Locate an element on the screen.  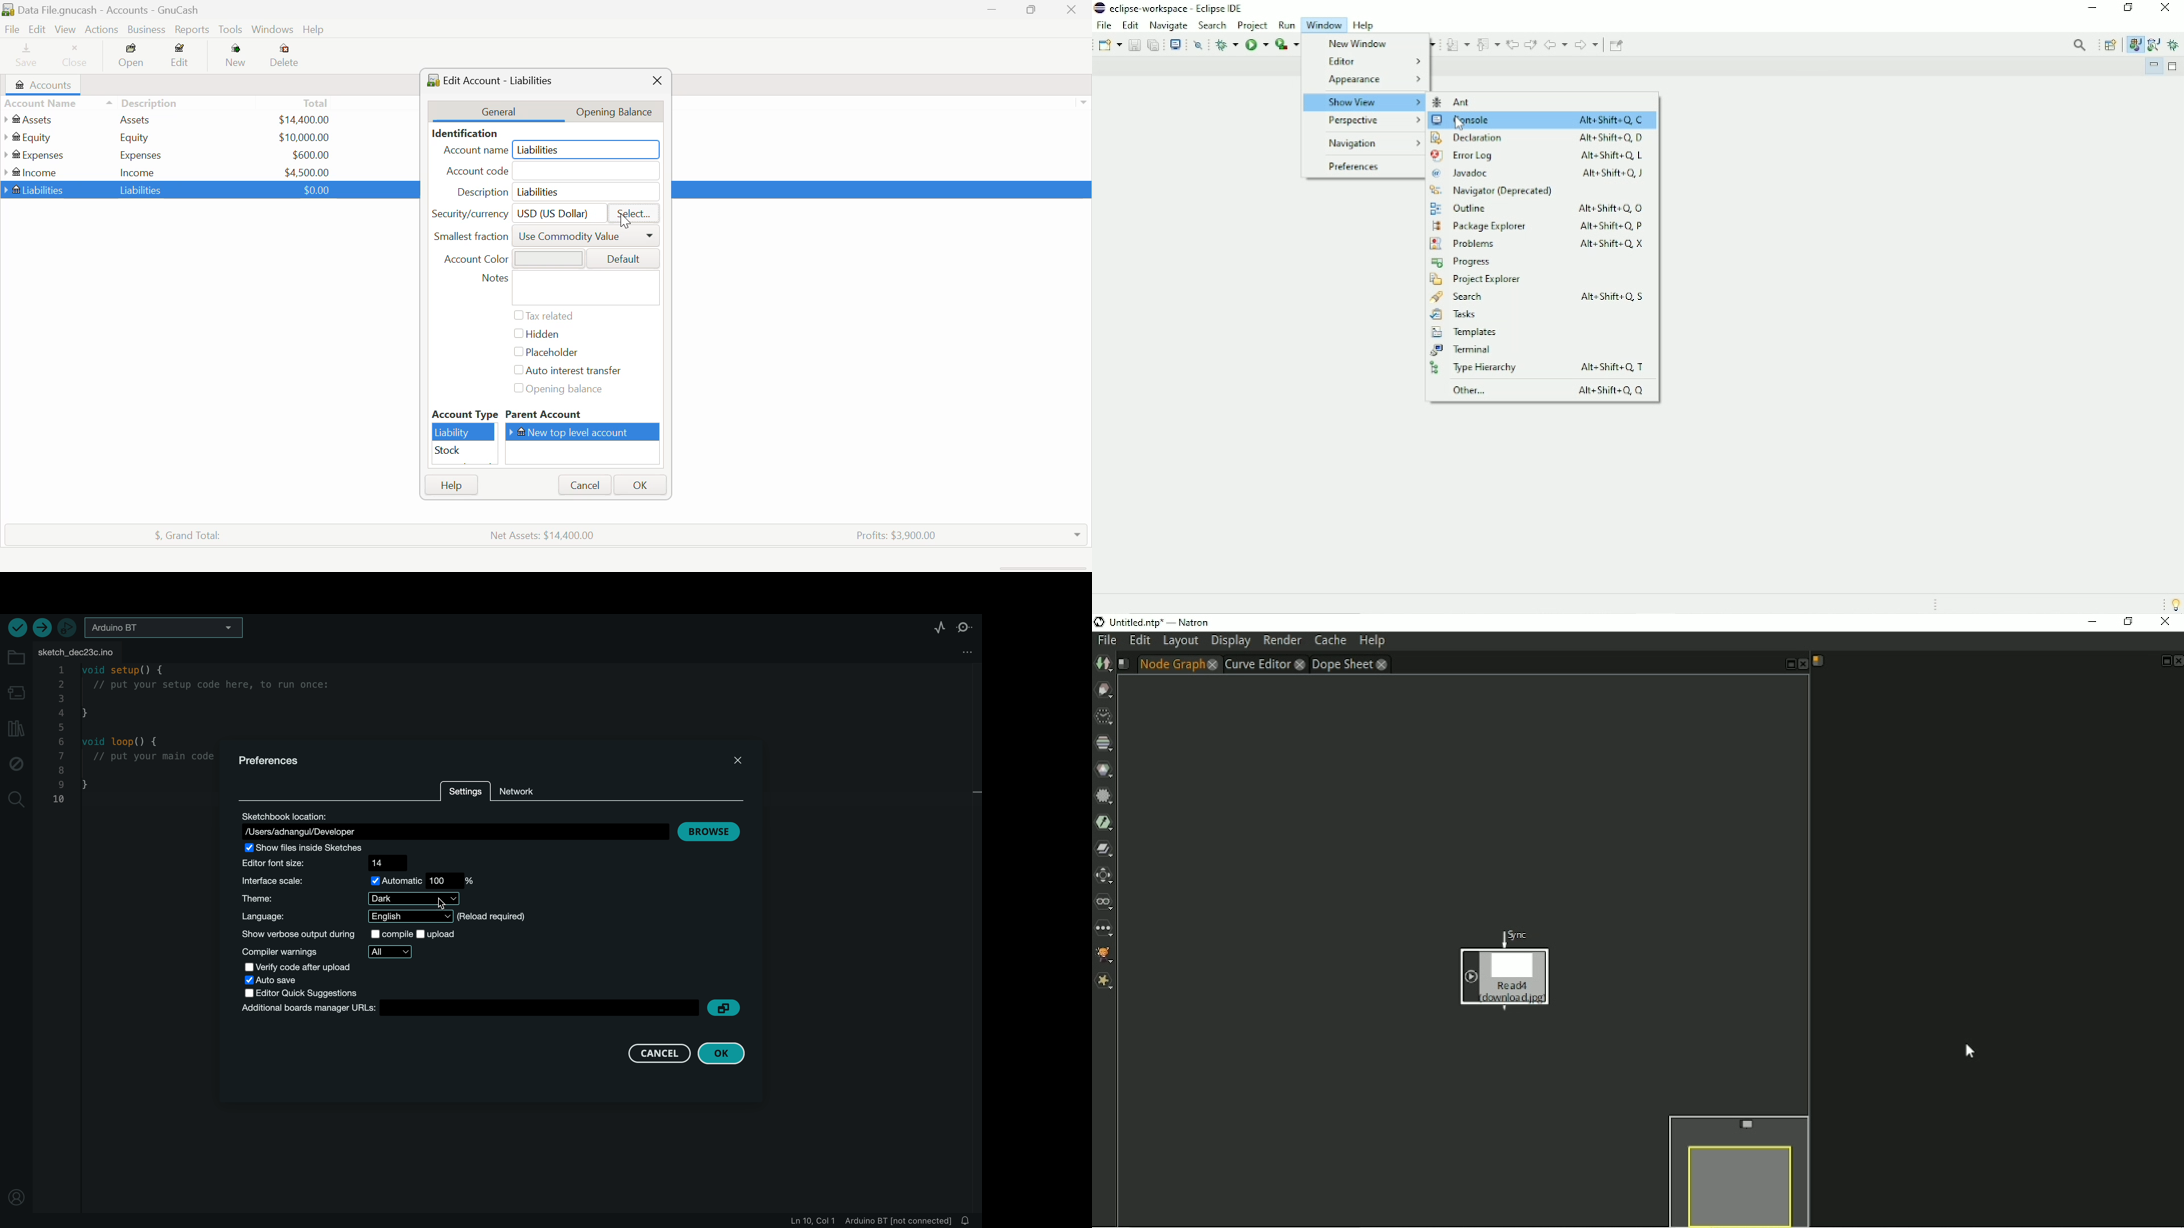
editor is located at coordinates (308, 993).